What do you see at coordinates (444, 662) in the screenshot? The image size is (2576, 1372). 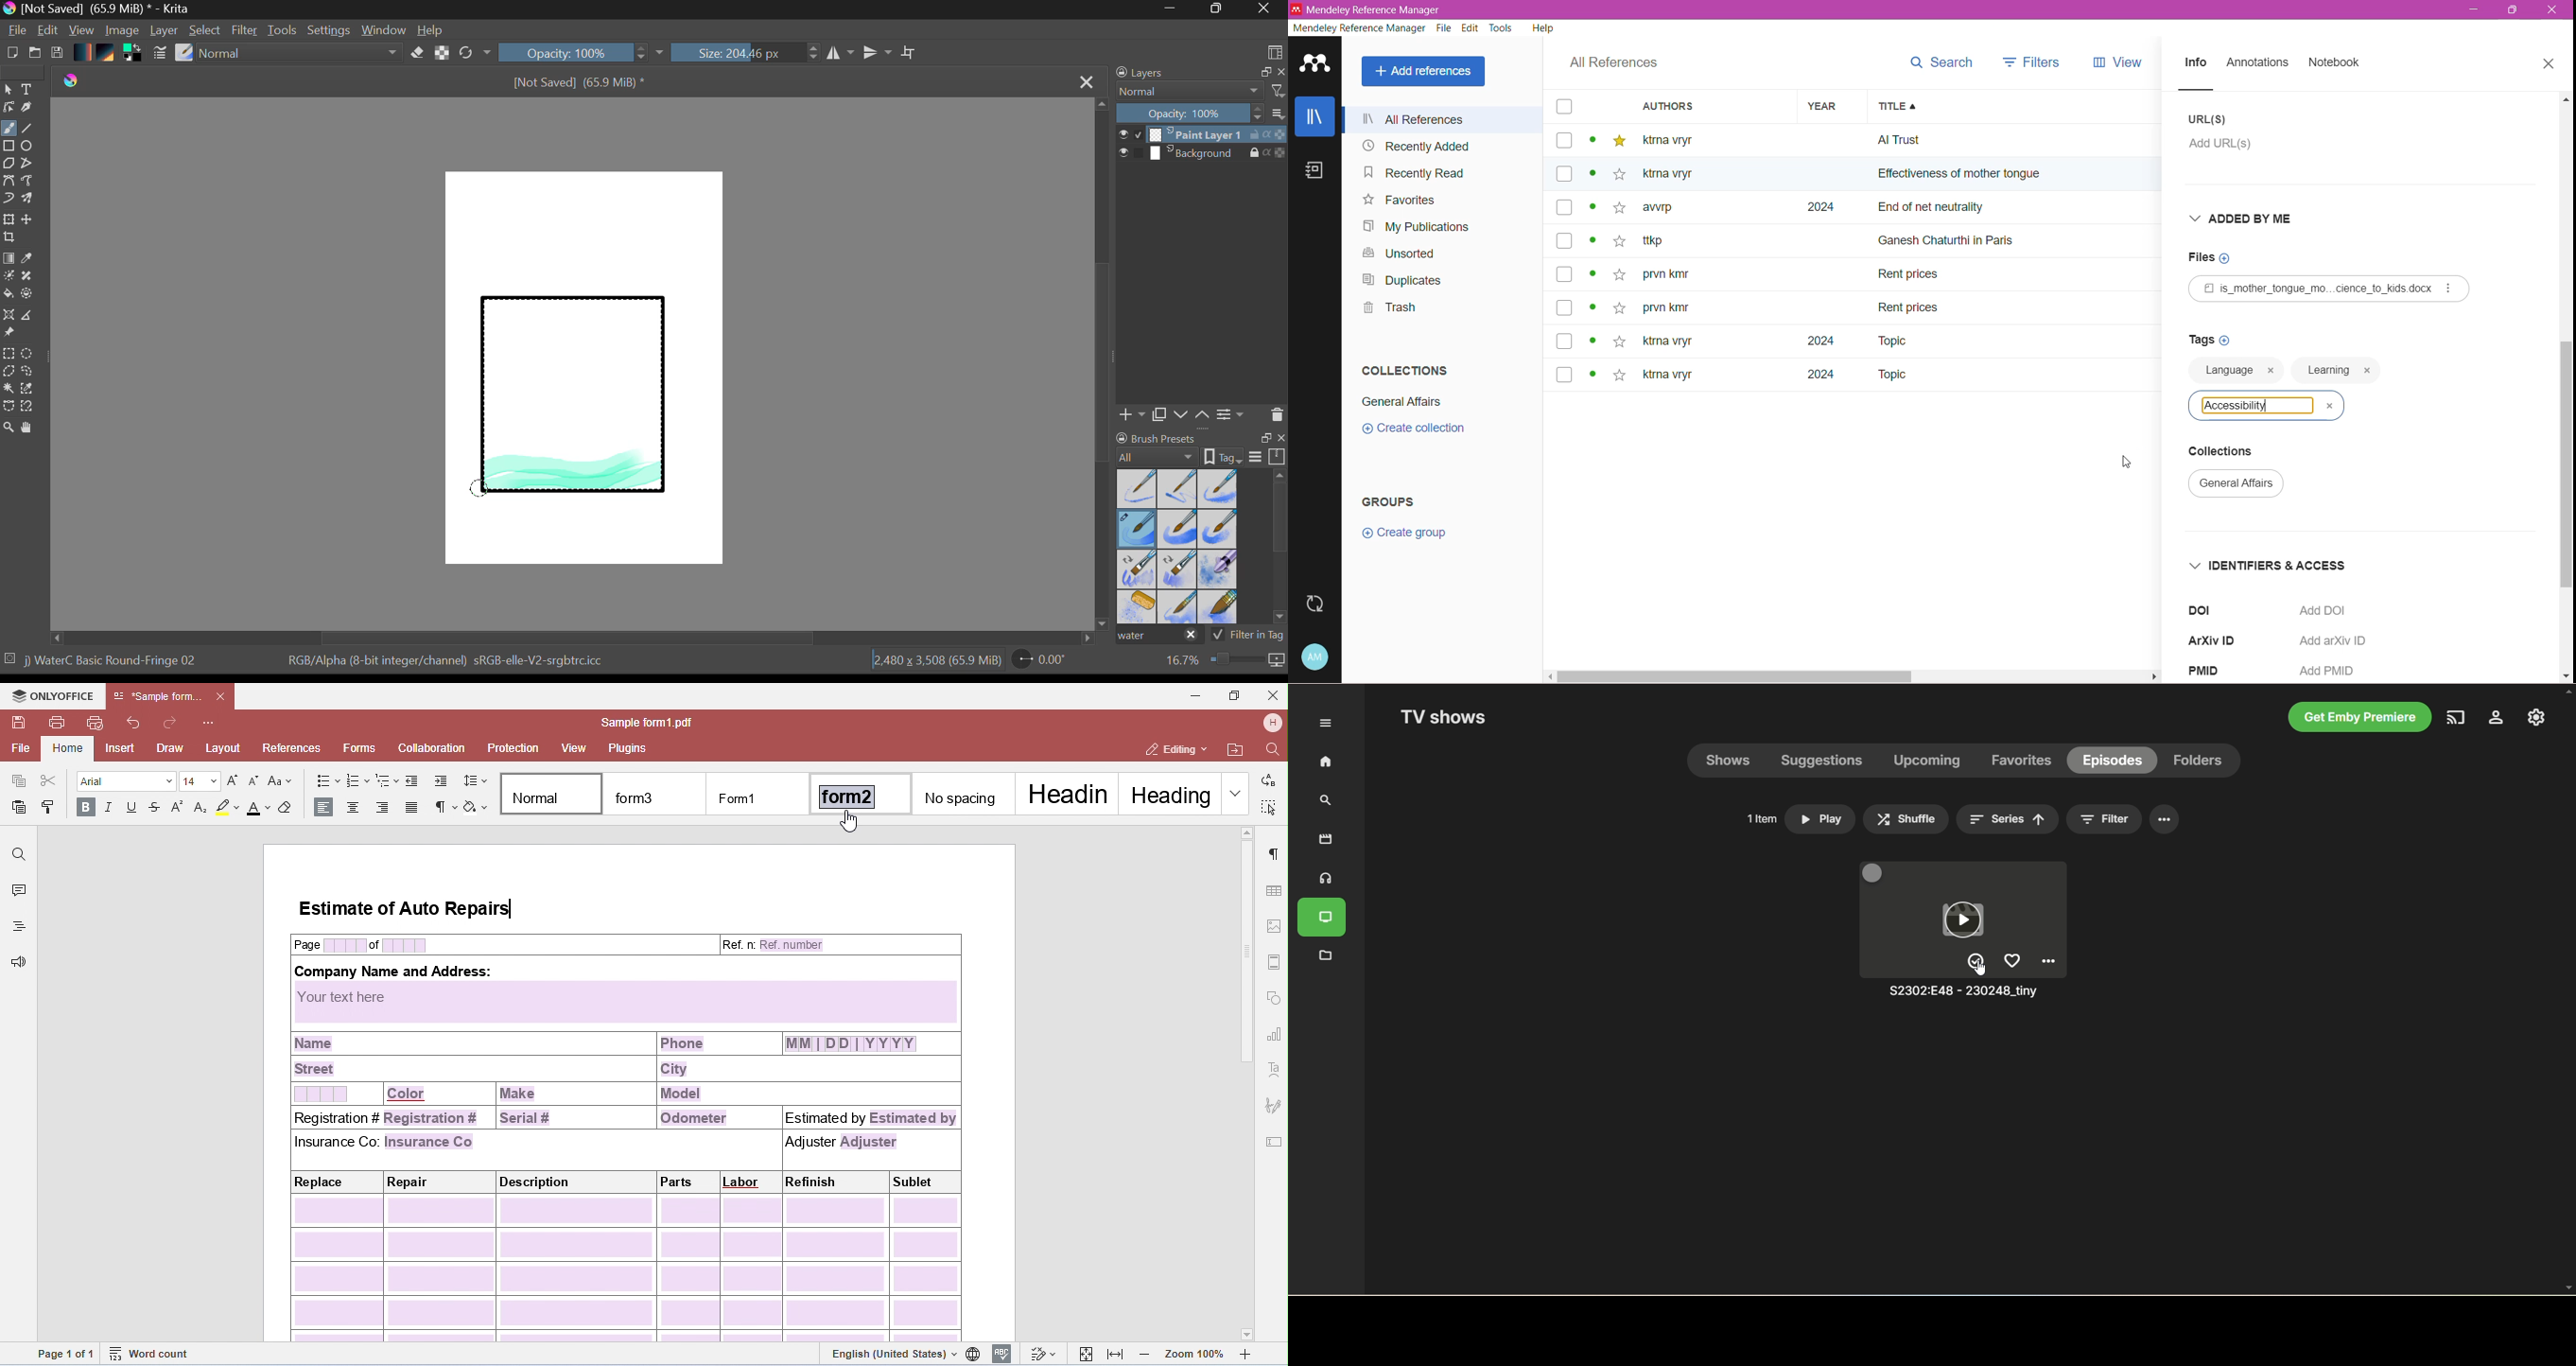 I see `Color Information` at bounding box center [444, 662].